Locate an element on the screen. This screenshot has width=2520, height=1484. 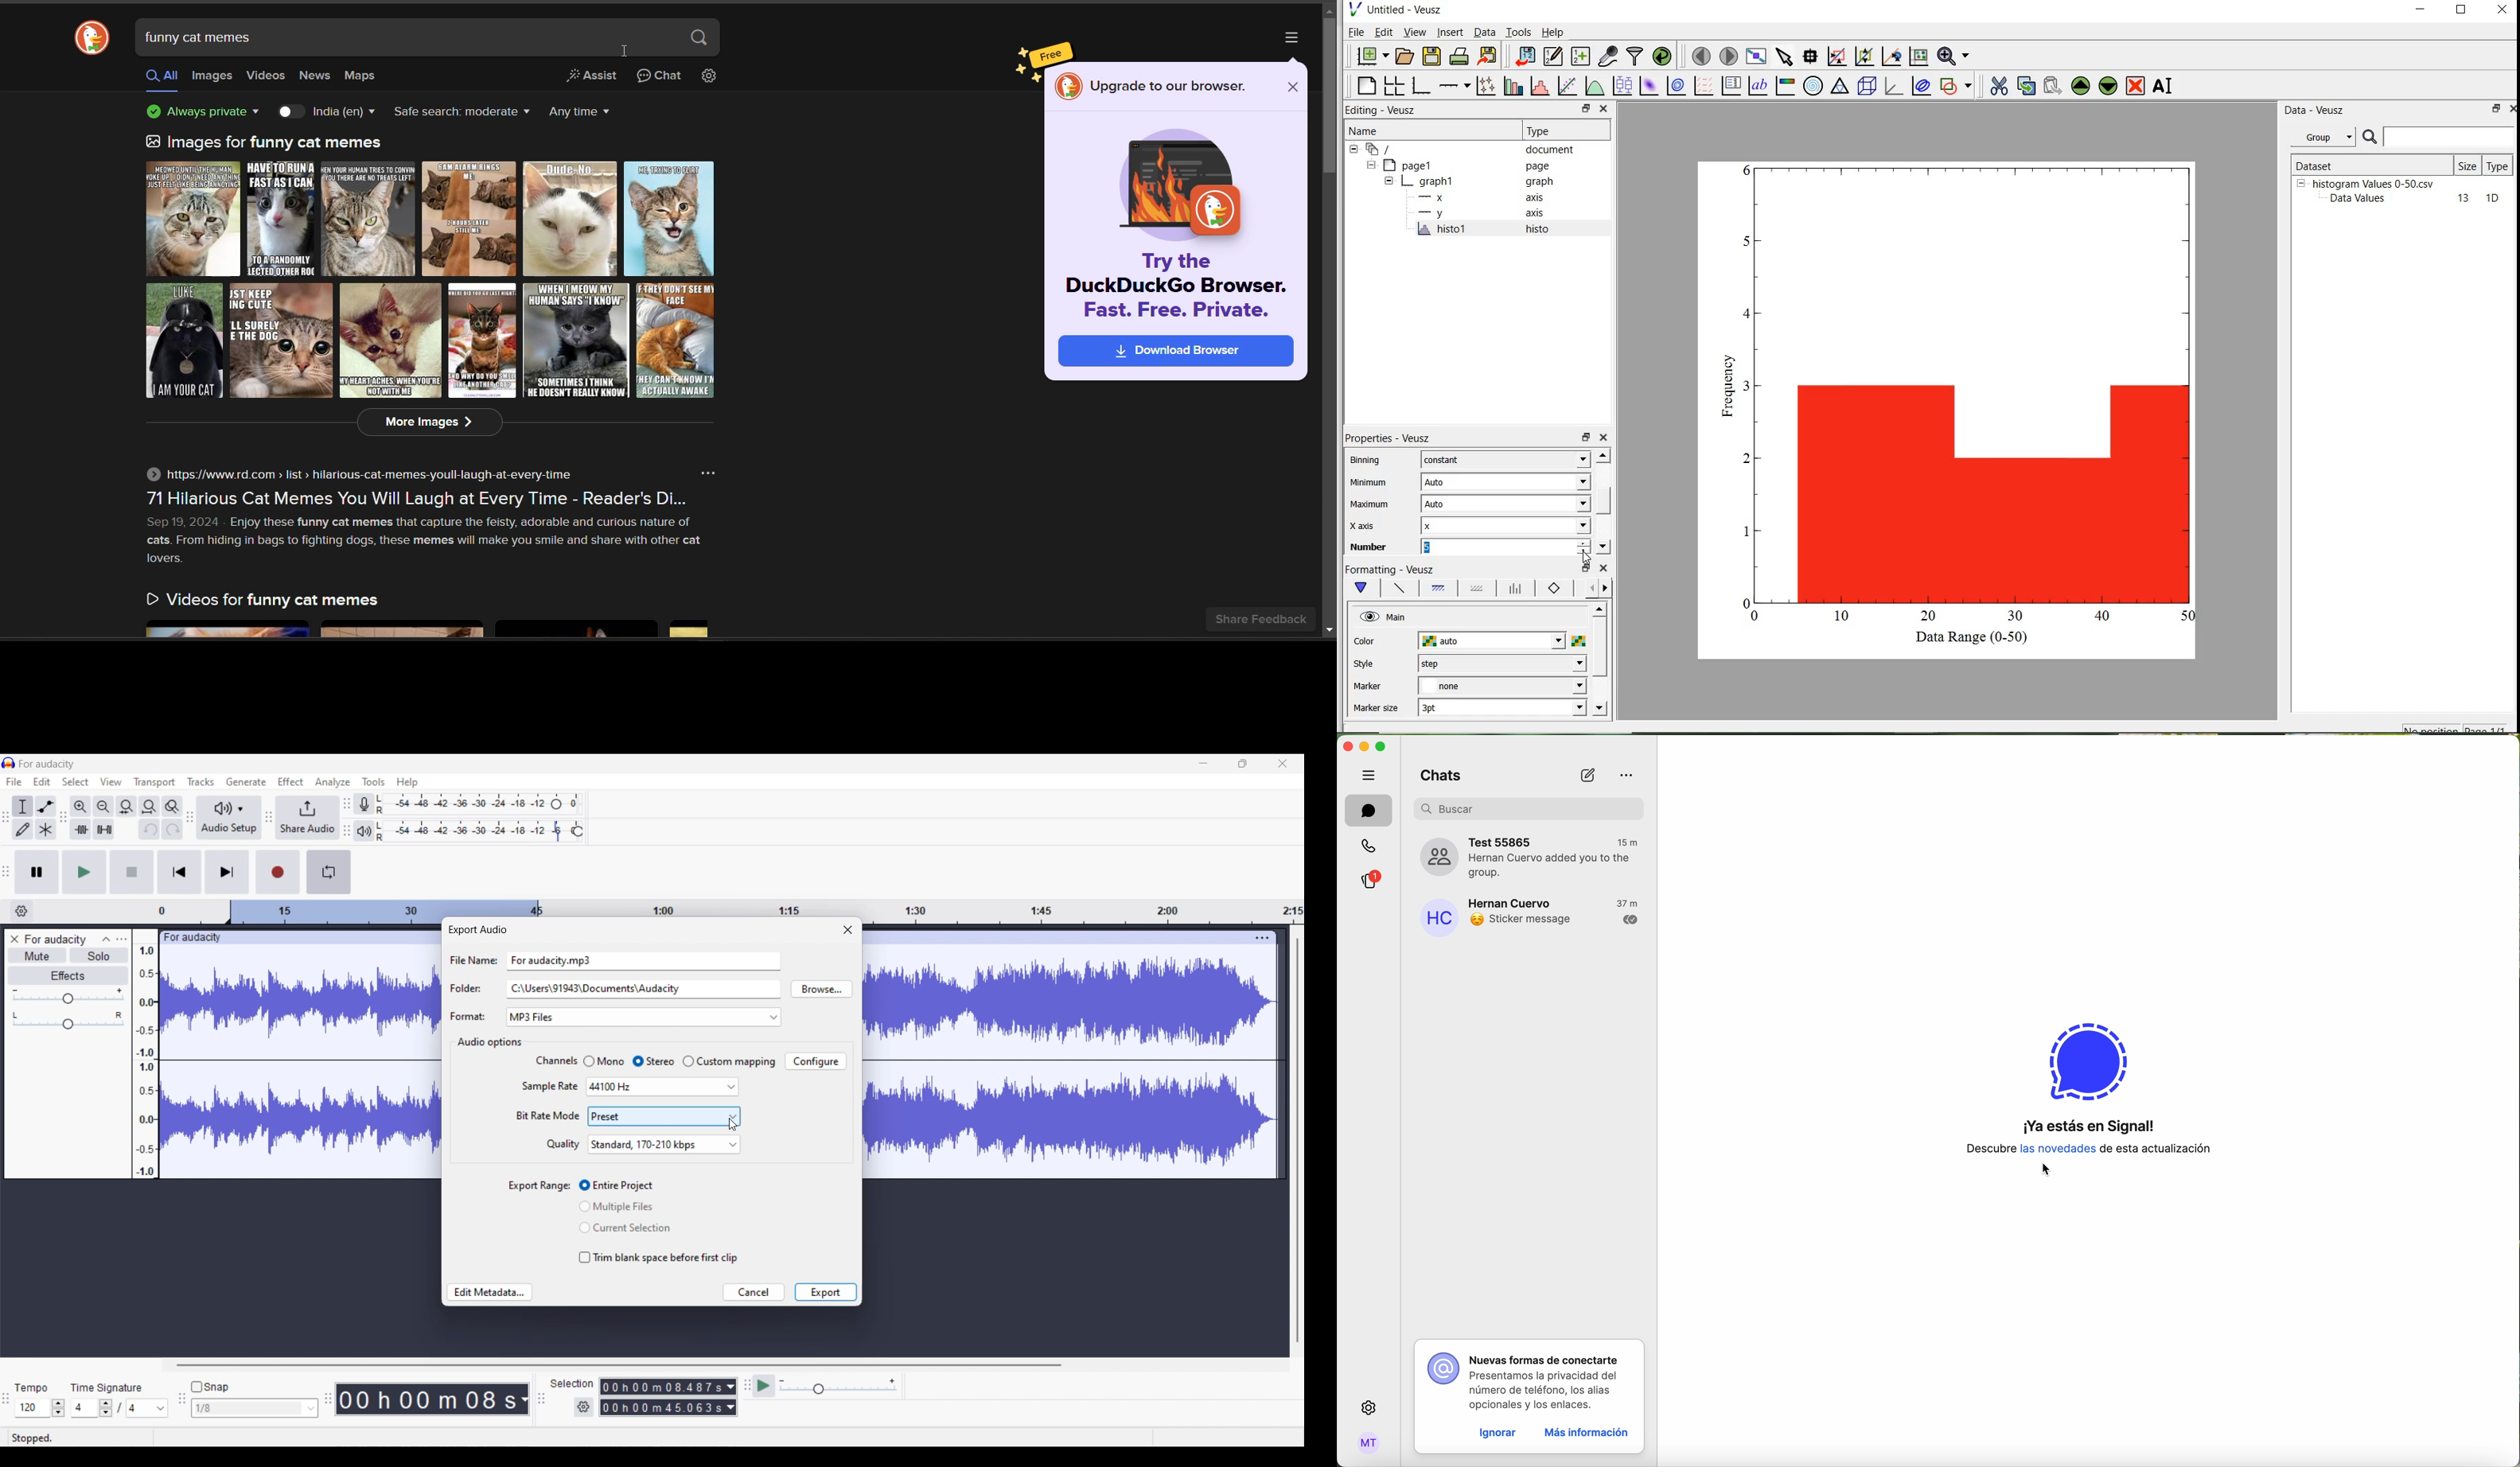
Multi-tool is located at coordinates (46, 829).